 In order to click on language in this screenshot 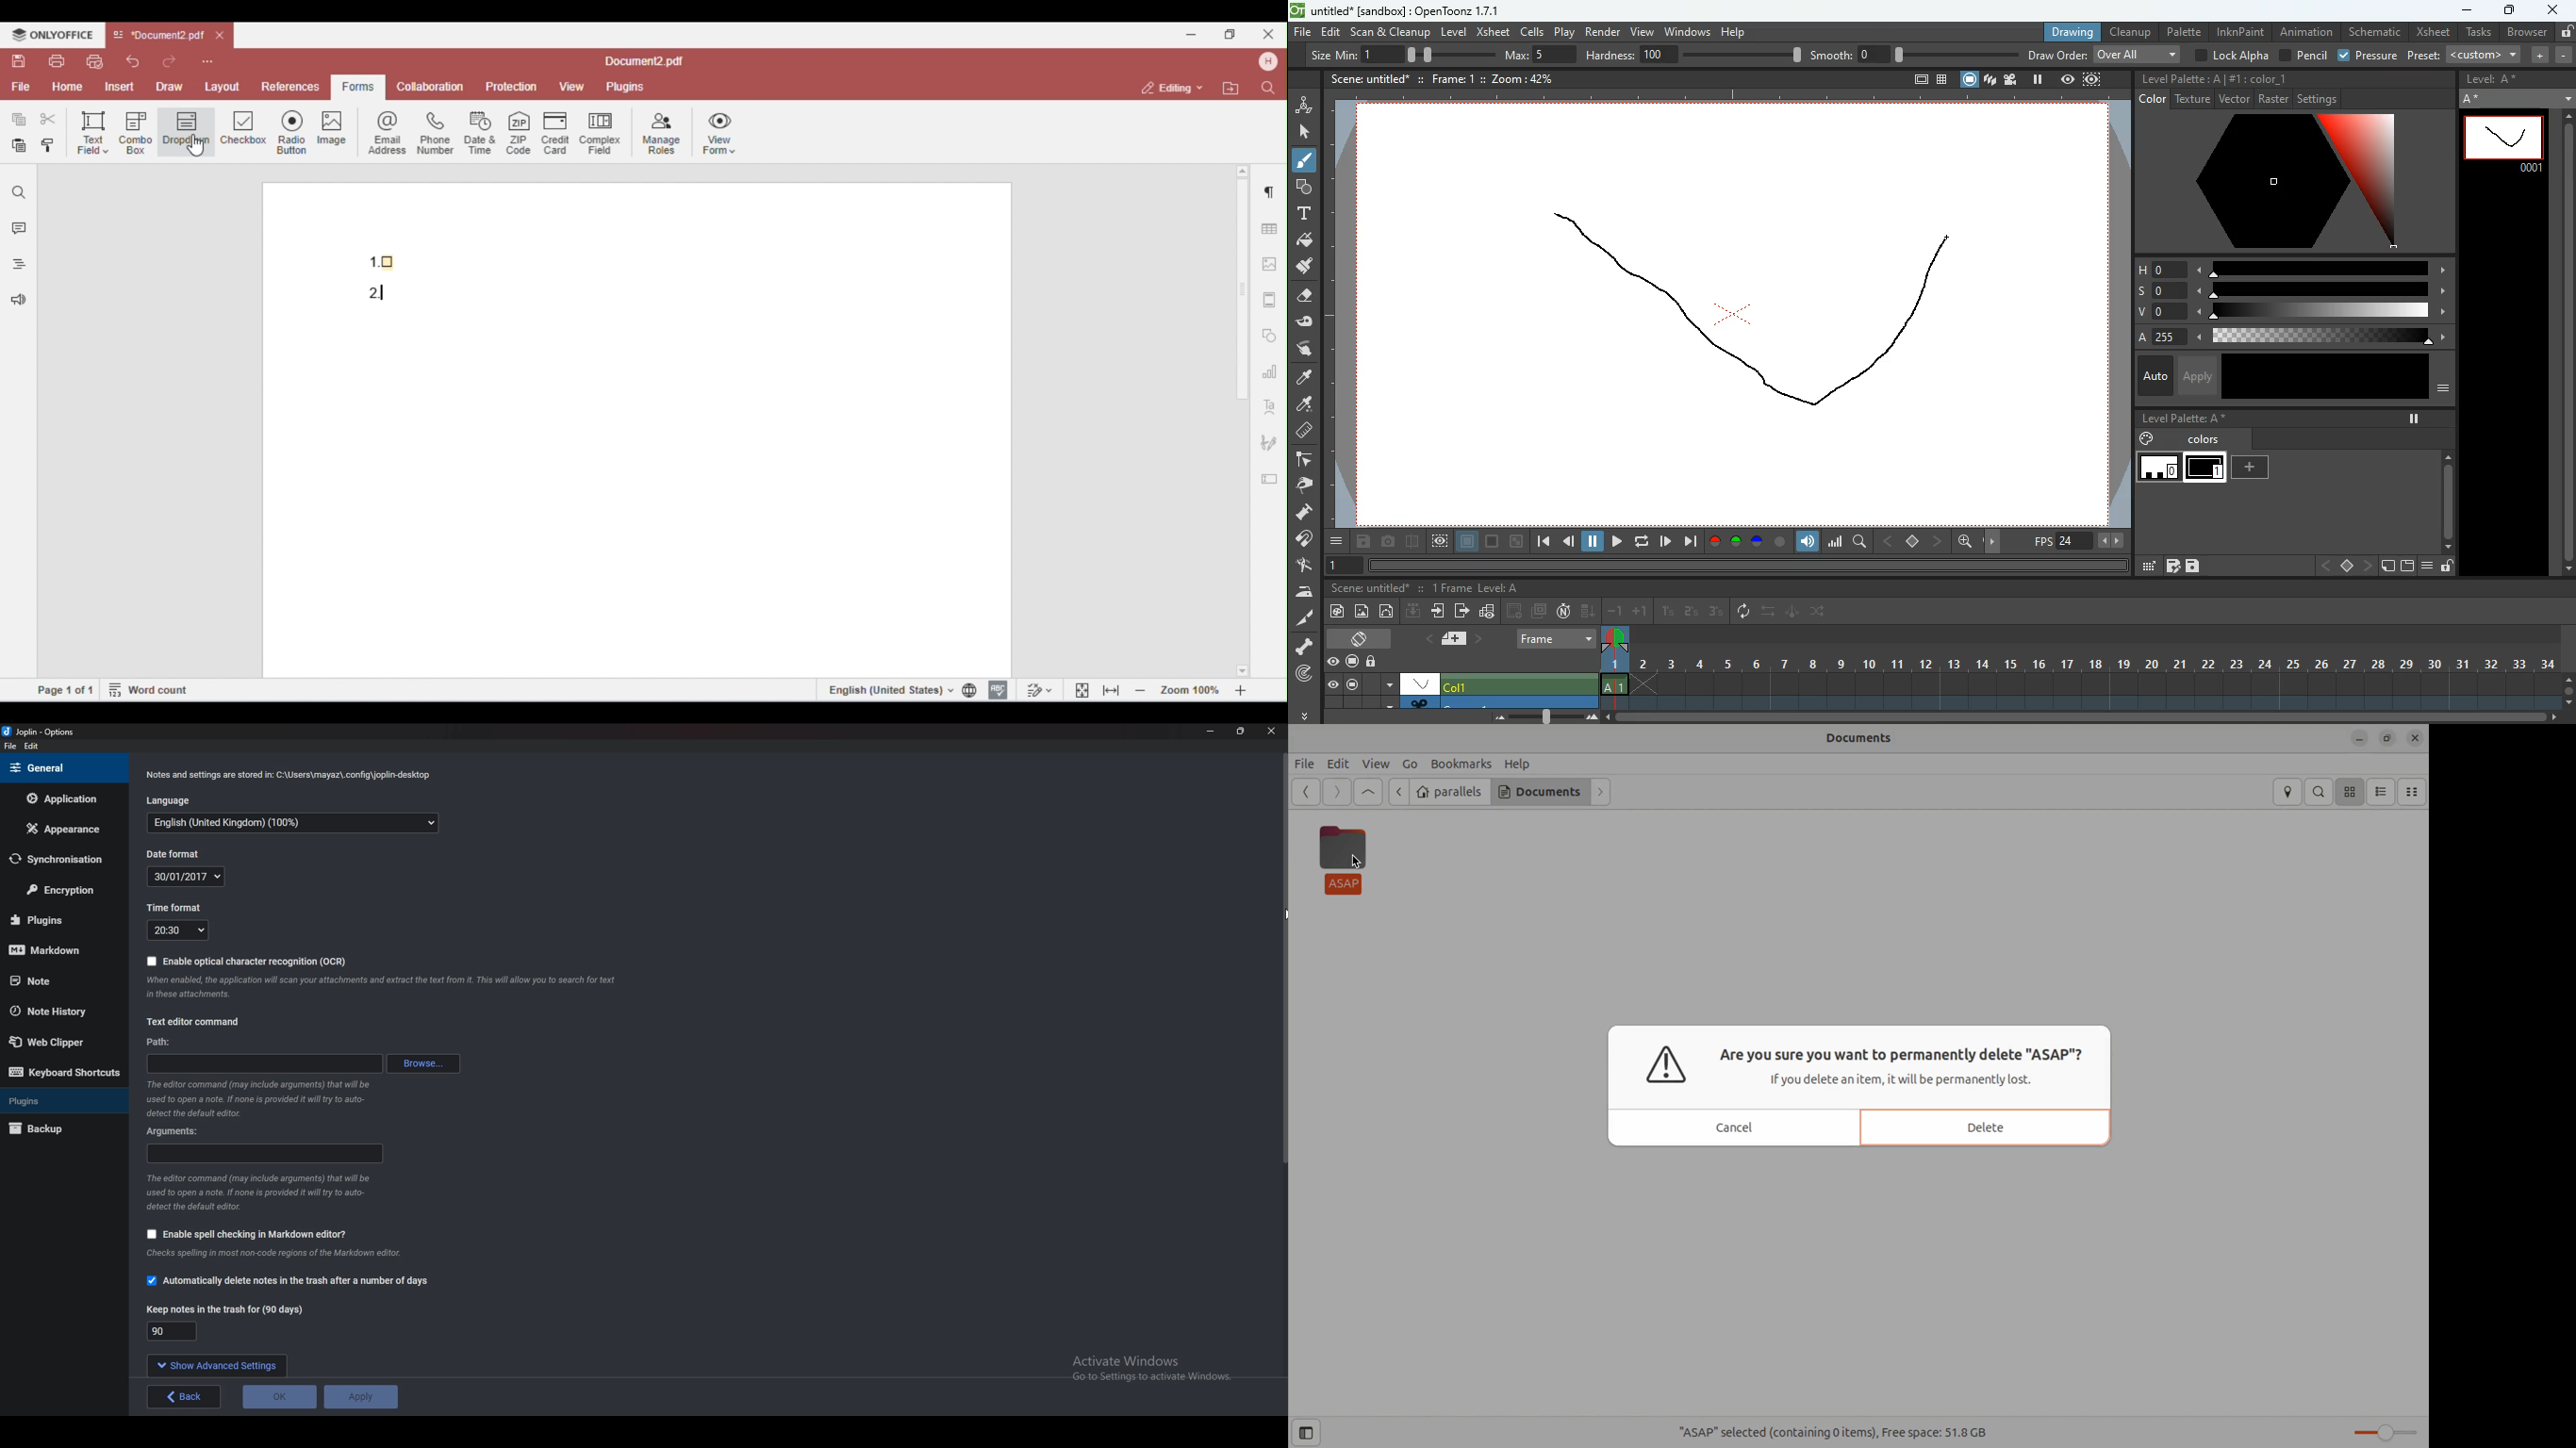, I will do `click(294, 825)`.